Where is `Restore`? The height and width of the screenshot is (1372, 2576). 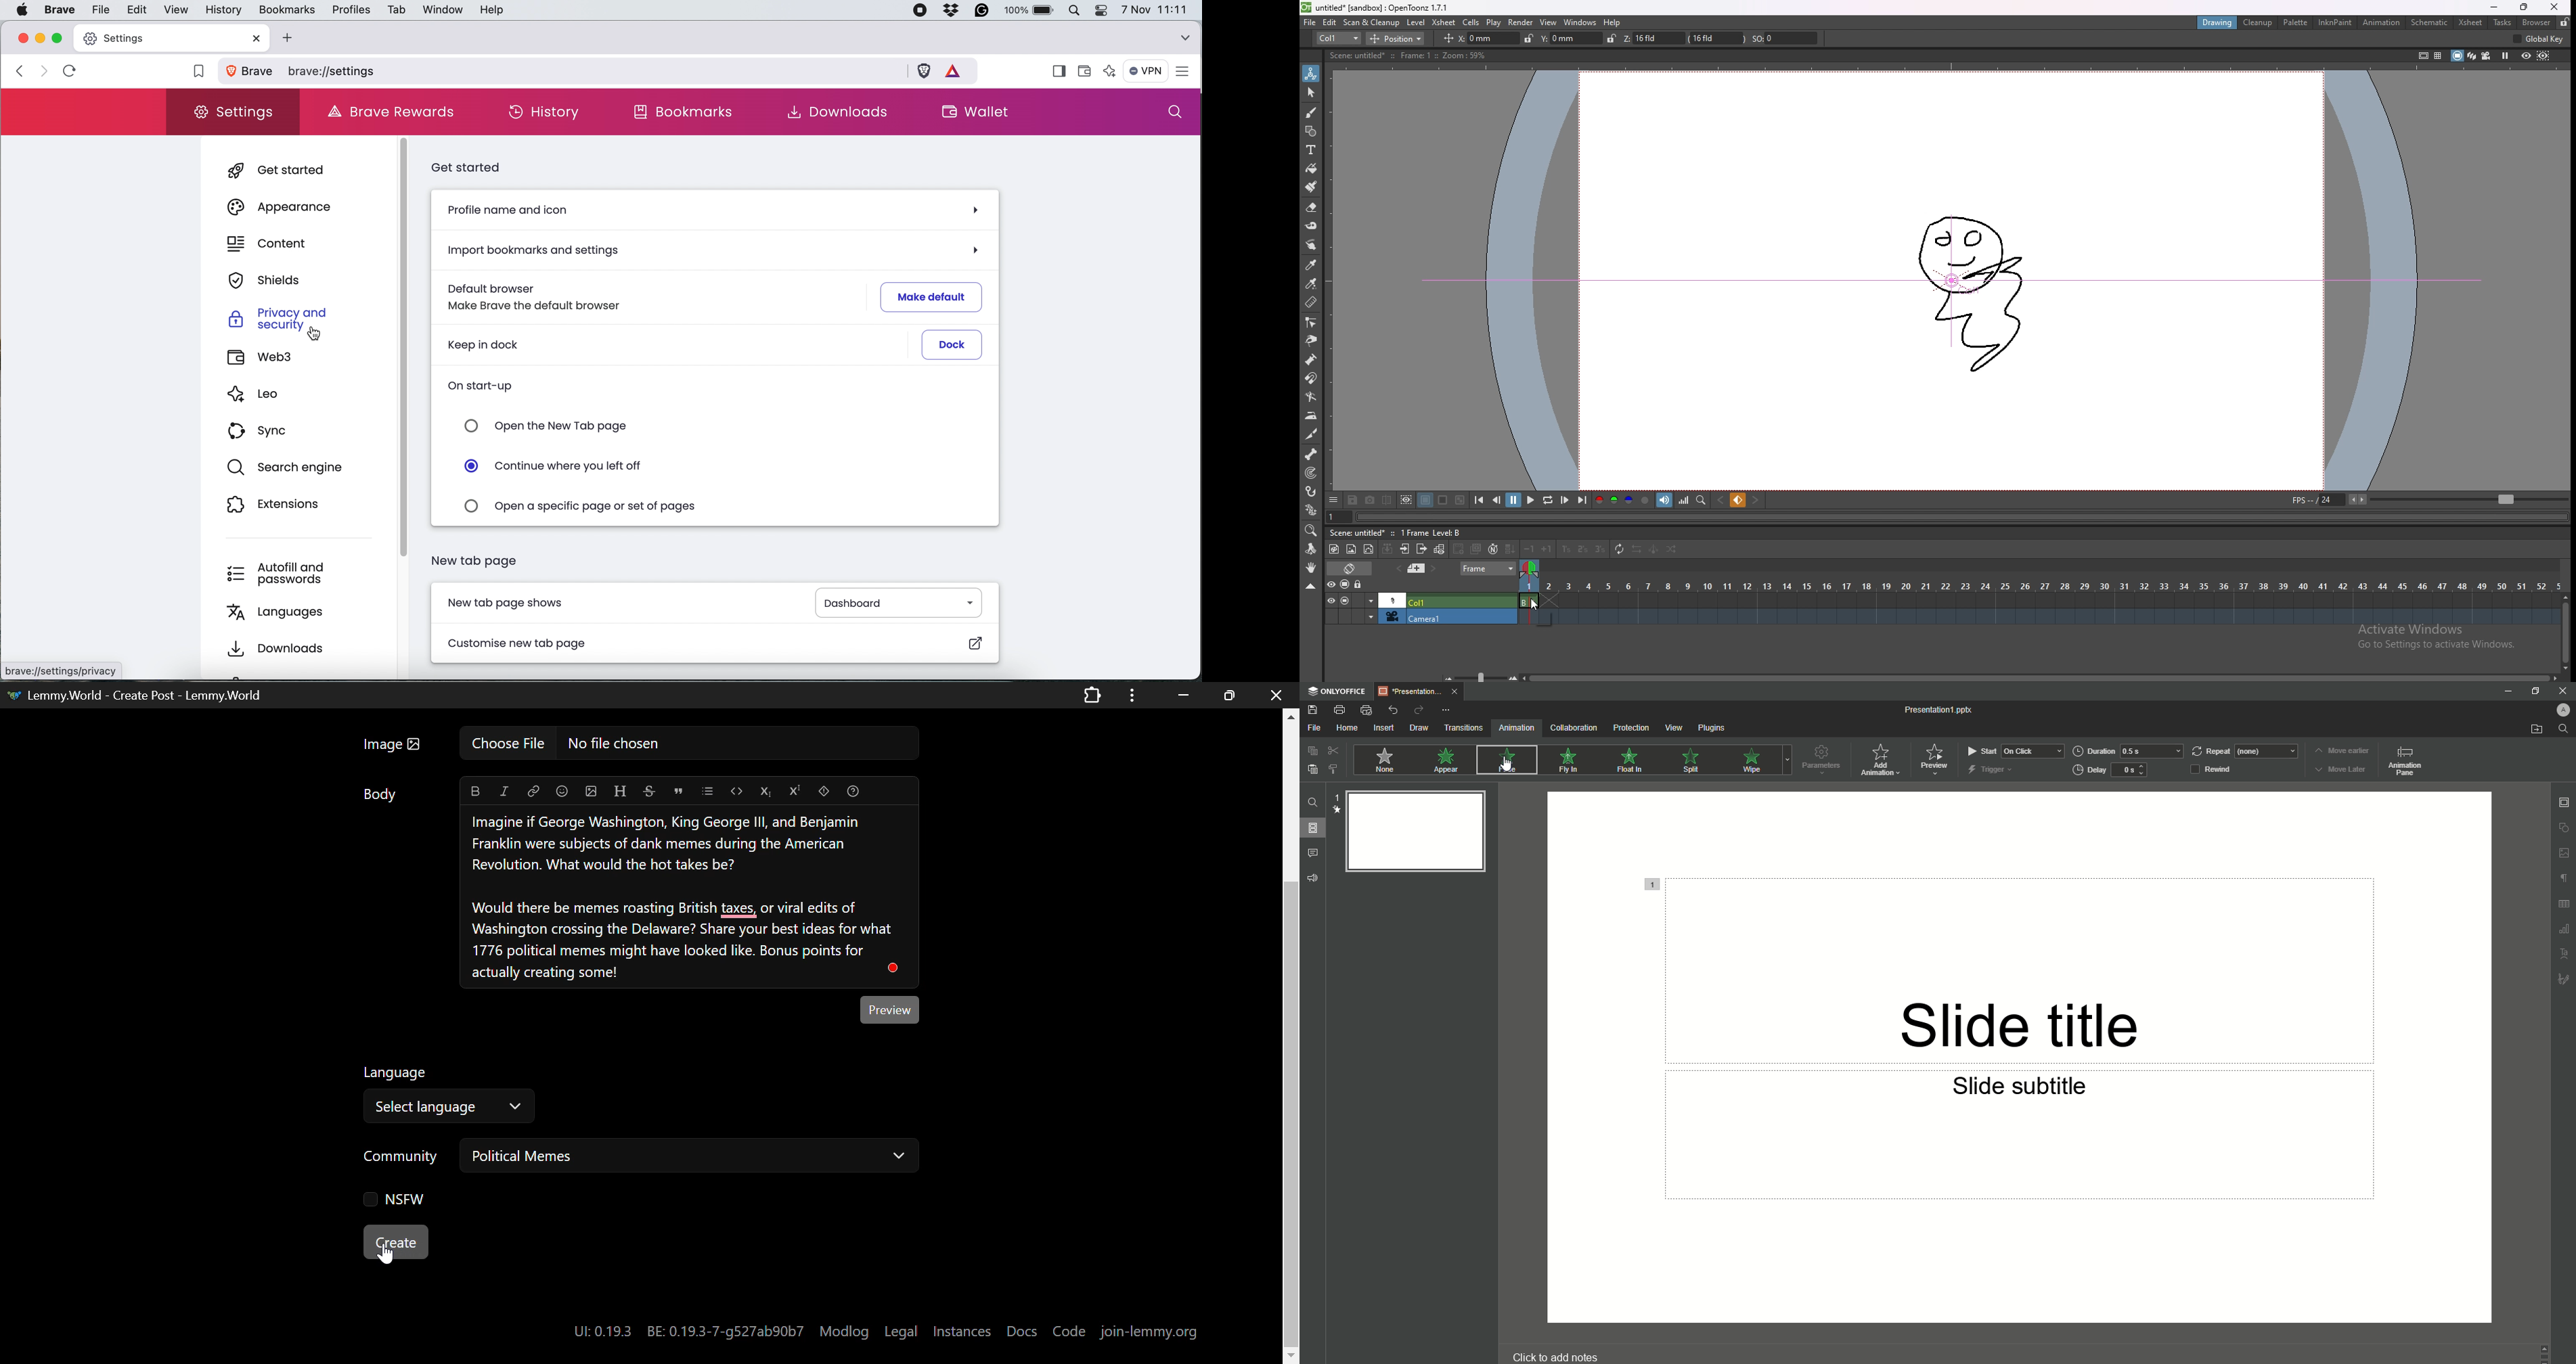 Restore is located at coordinates (2534, 691).